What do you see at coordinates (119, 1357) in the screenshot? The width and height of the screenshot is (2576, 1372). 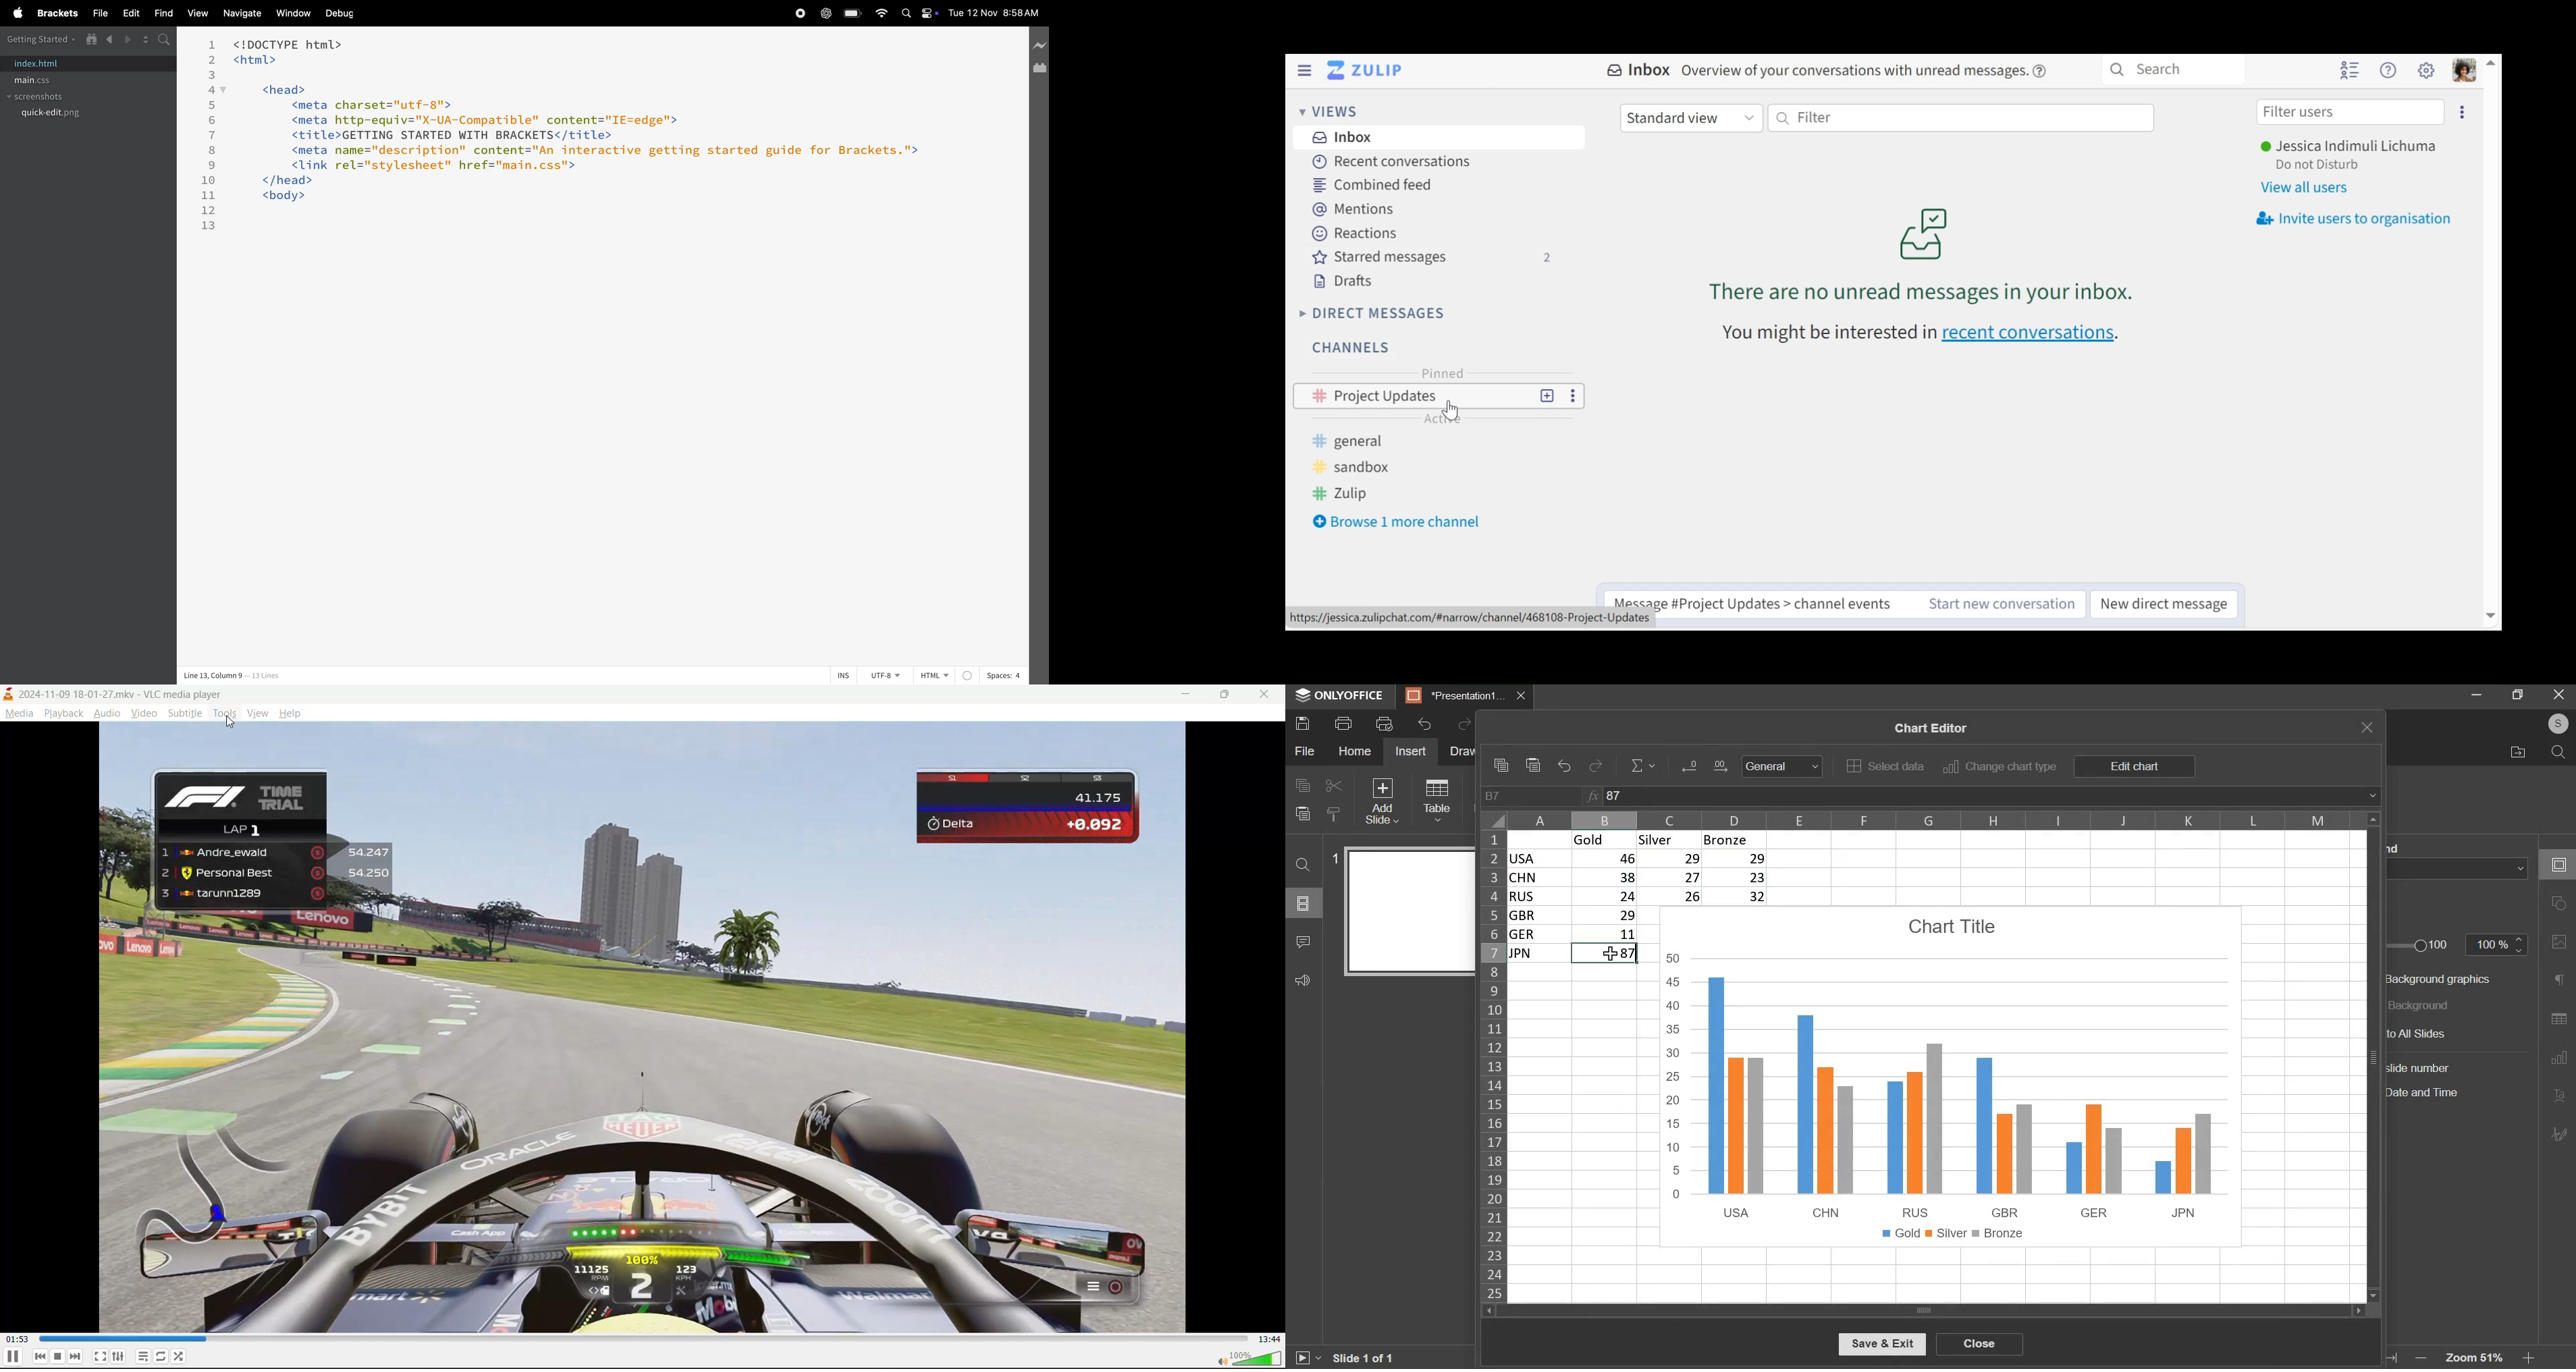 I see `settings` at bounding box center [119, 1357].